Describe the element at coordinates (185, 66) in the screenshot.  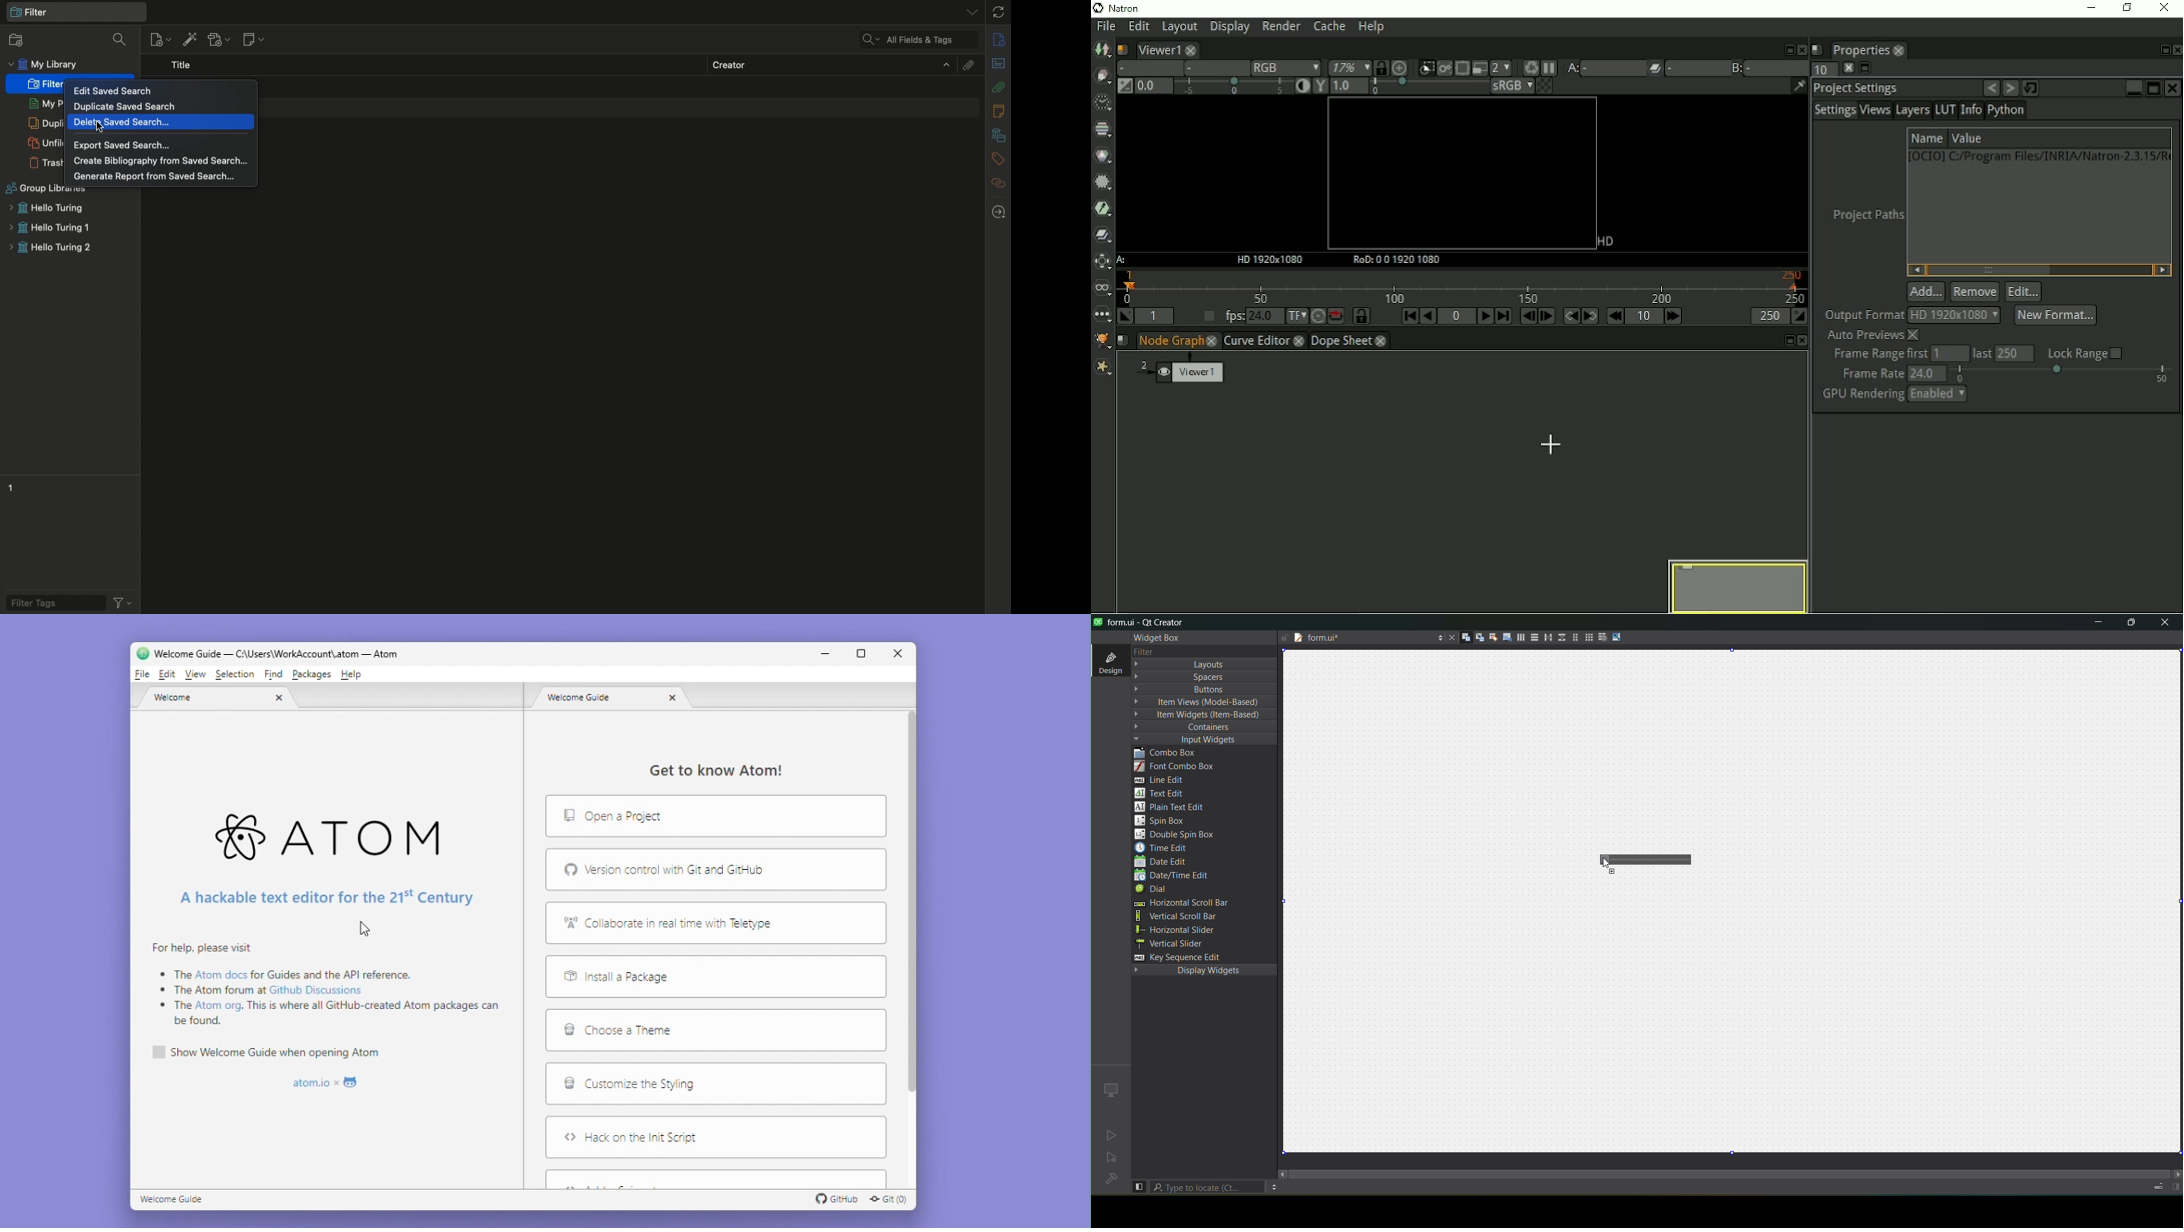
I see `Title` at that location.